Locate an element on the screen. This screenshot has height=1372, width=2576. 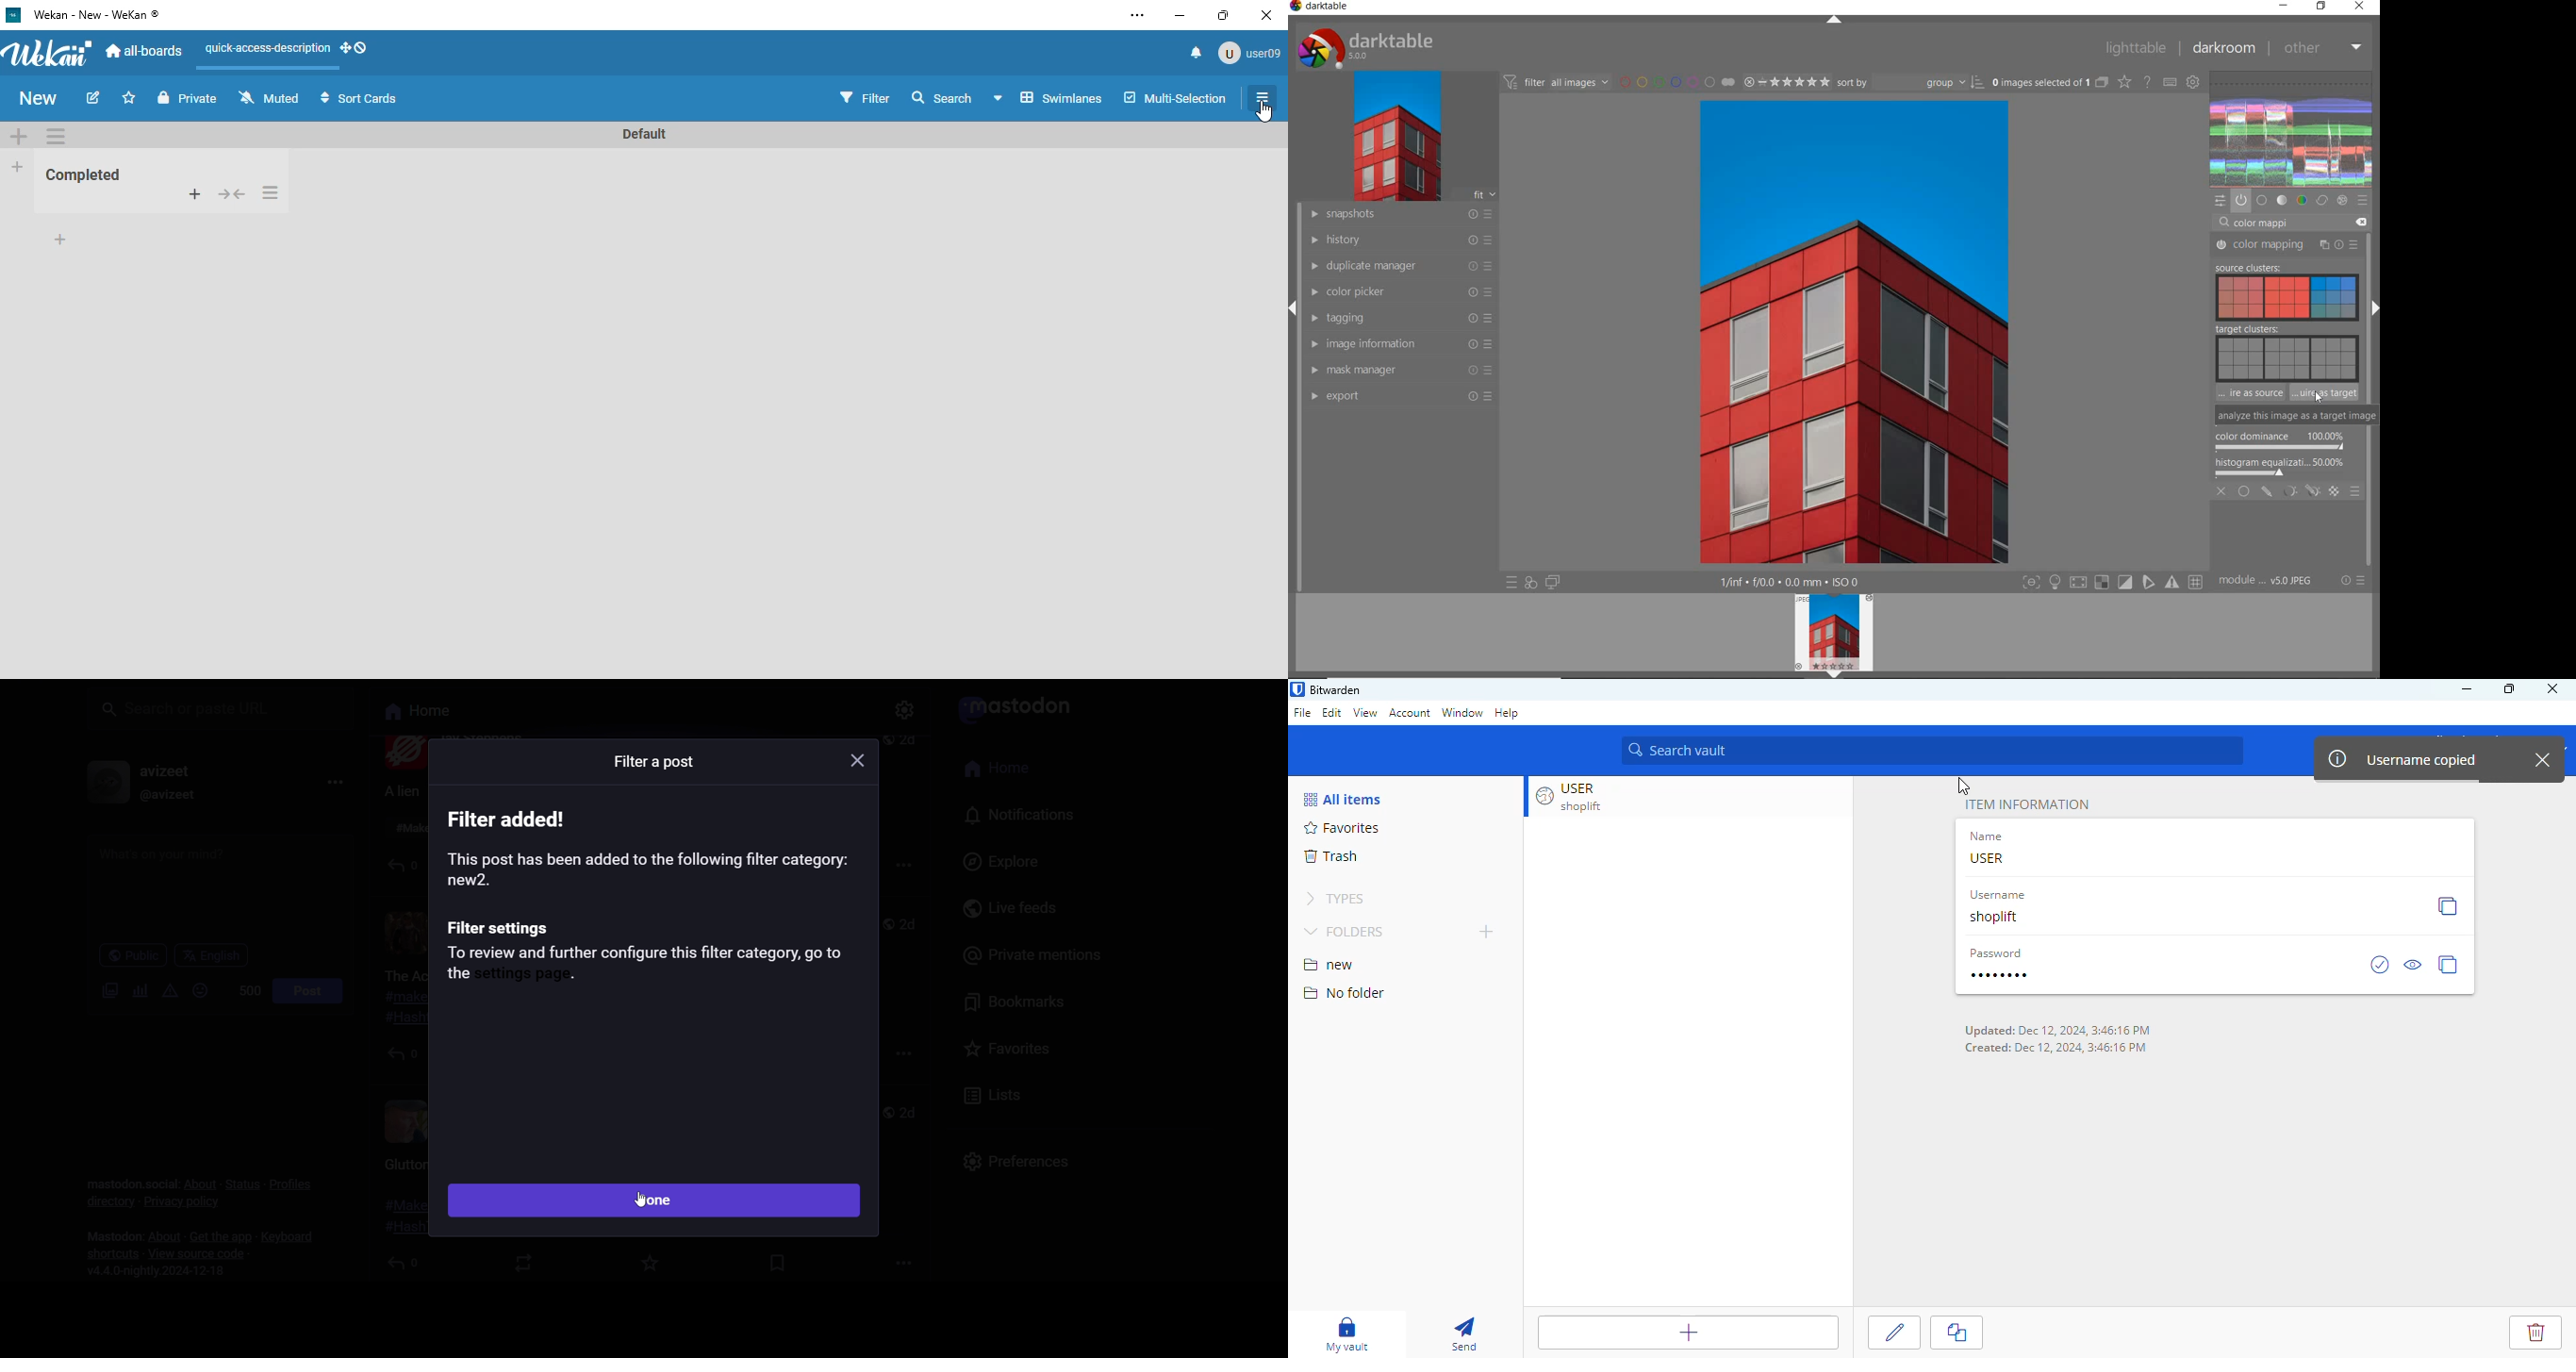
COLOR MAPPING 'IS SWITCHED OFF' is located at coordinates (2221, 268).